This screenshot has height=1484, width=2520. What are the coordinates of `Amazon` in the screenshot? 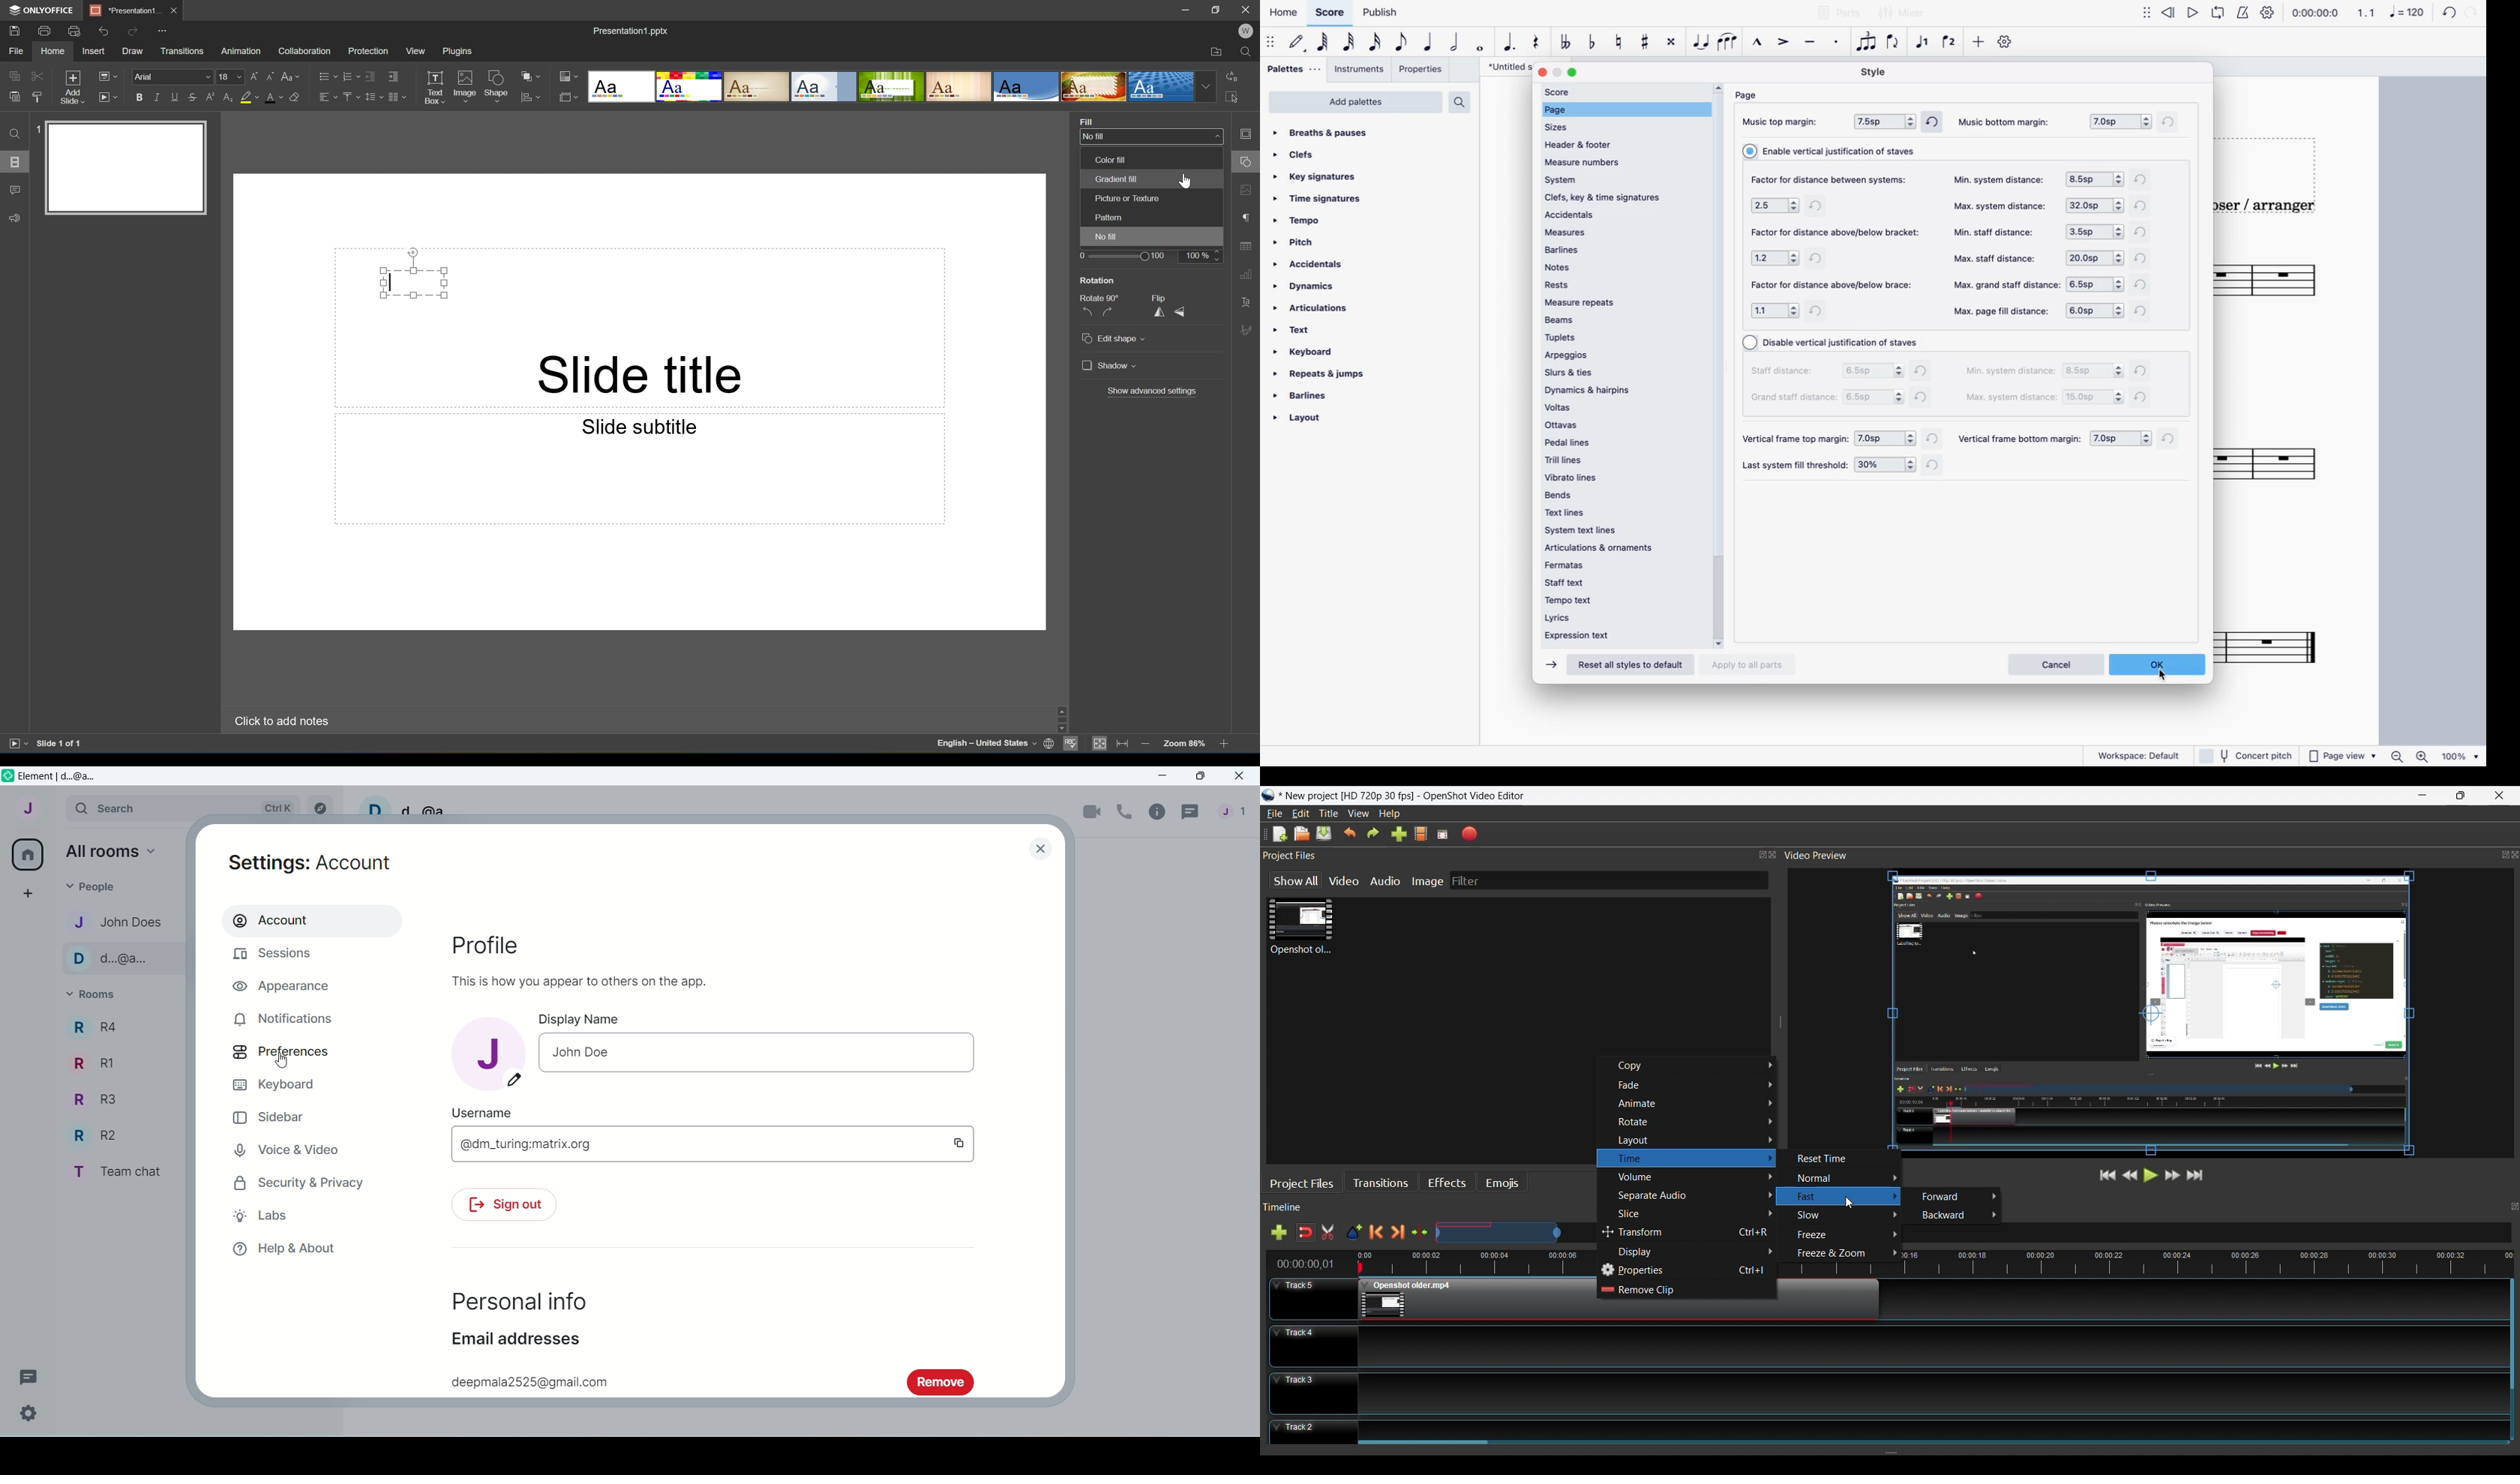 It's located at (242, 50).